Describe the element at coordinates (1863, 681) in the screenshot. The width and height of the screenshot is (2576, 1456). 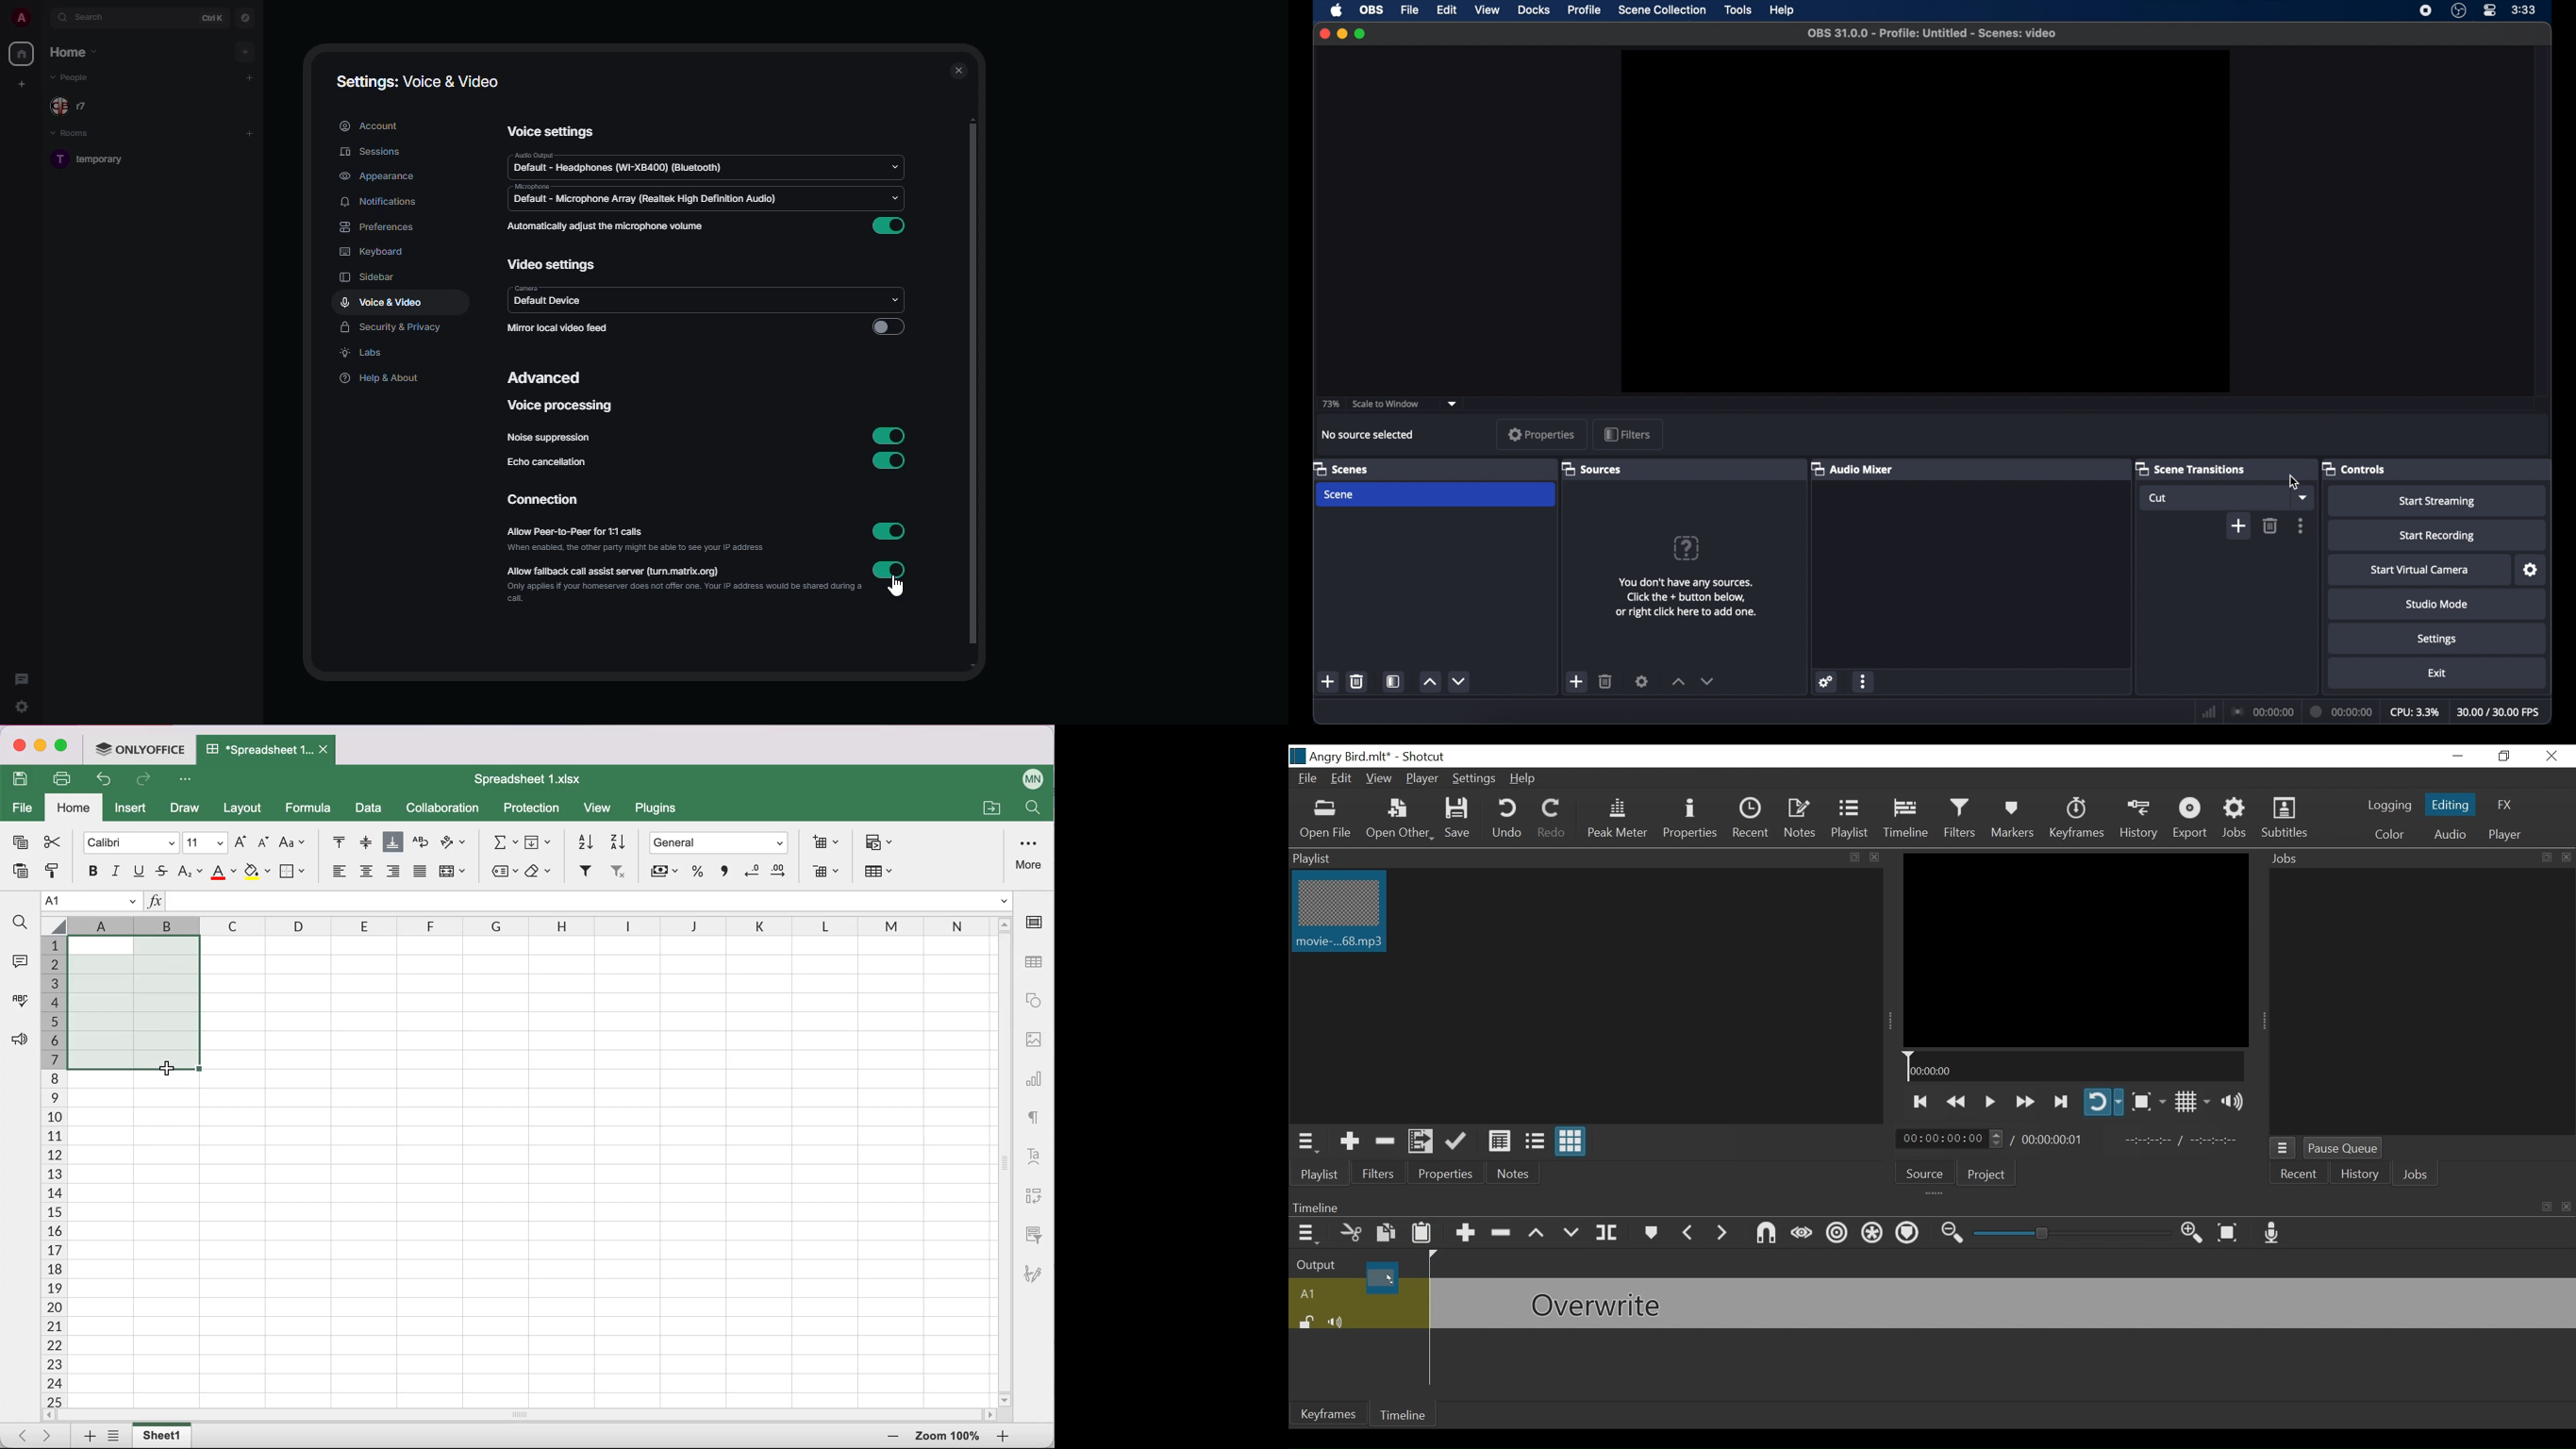
I see `more options` at that location.